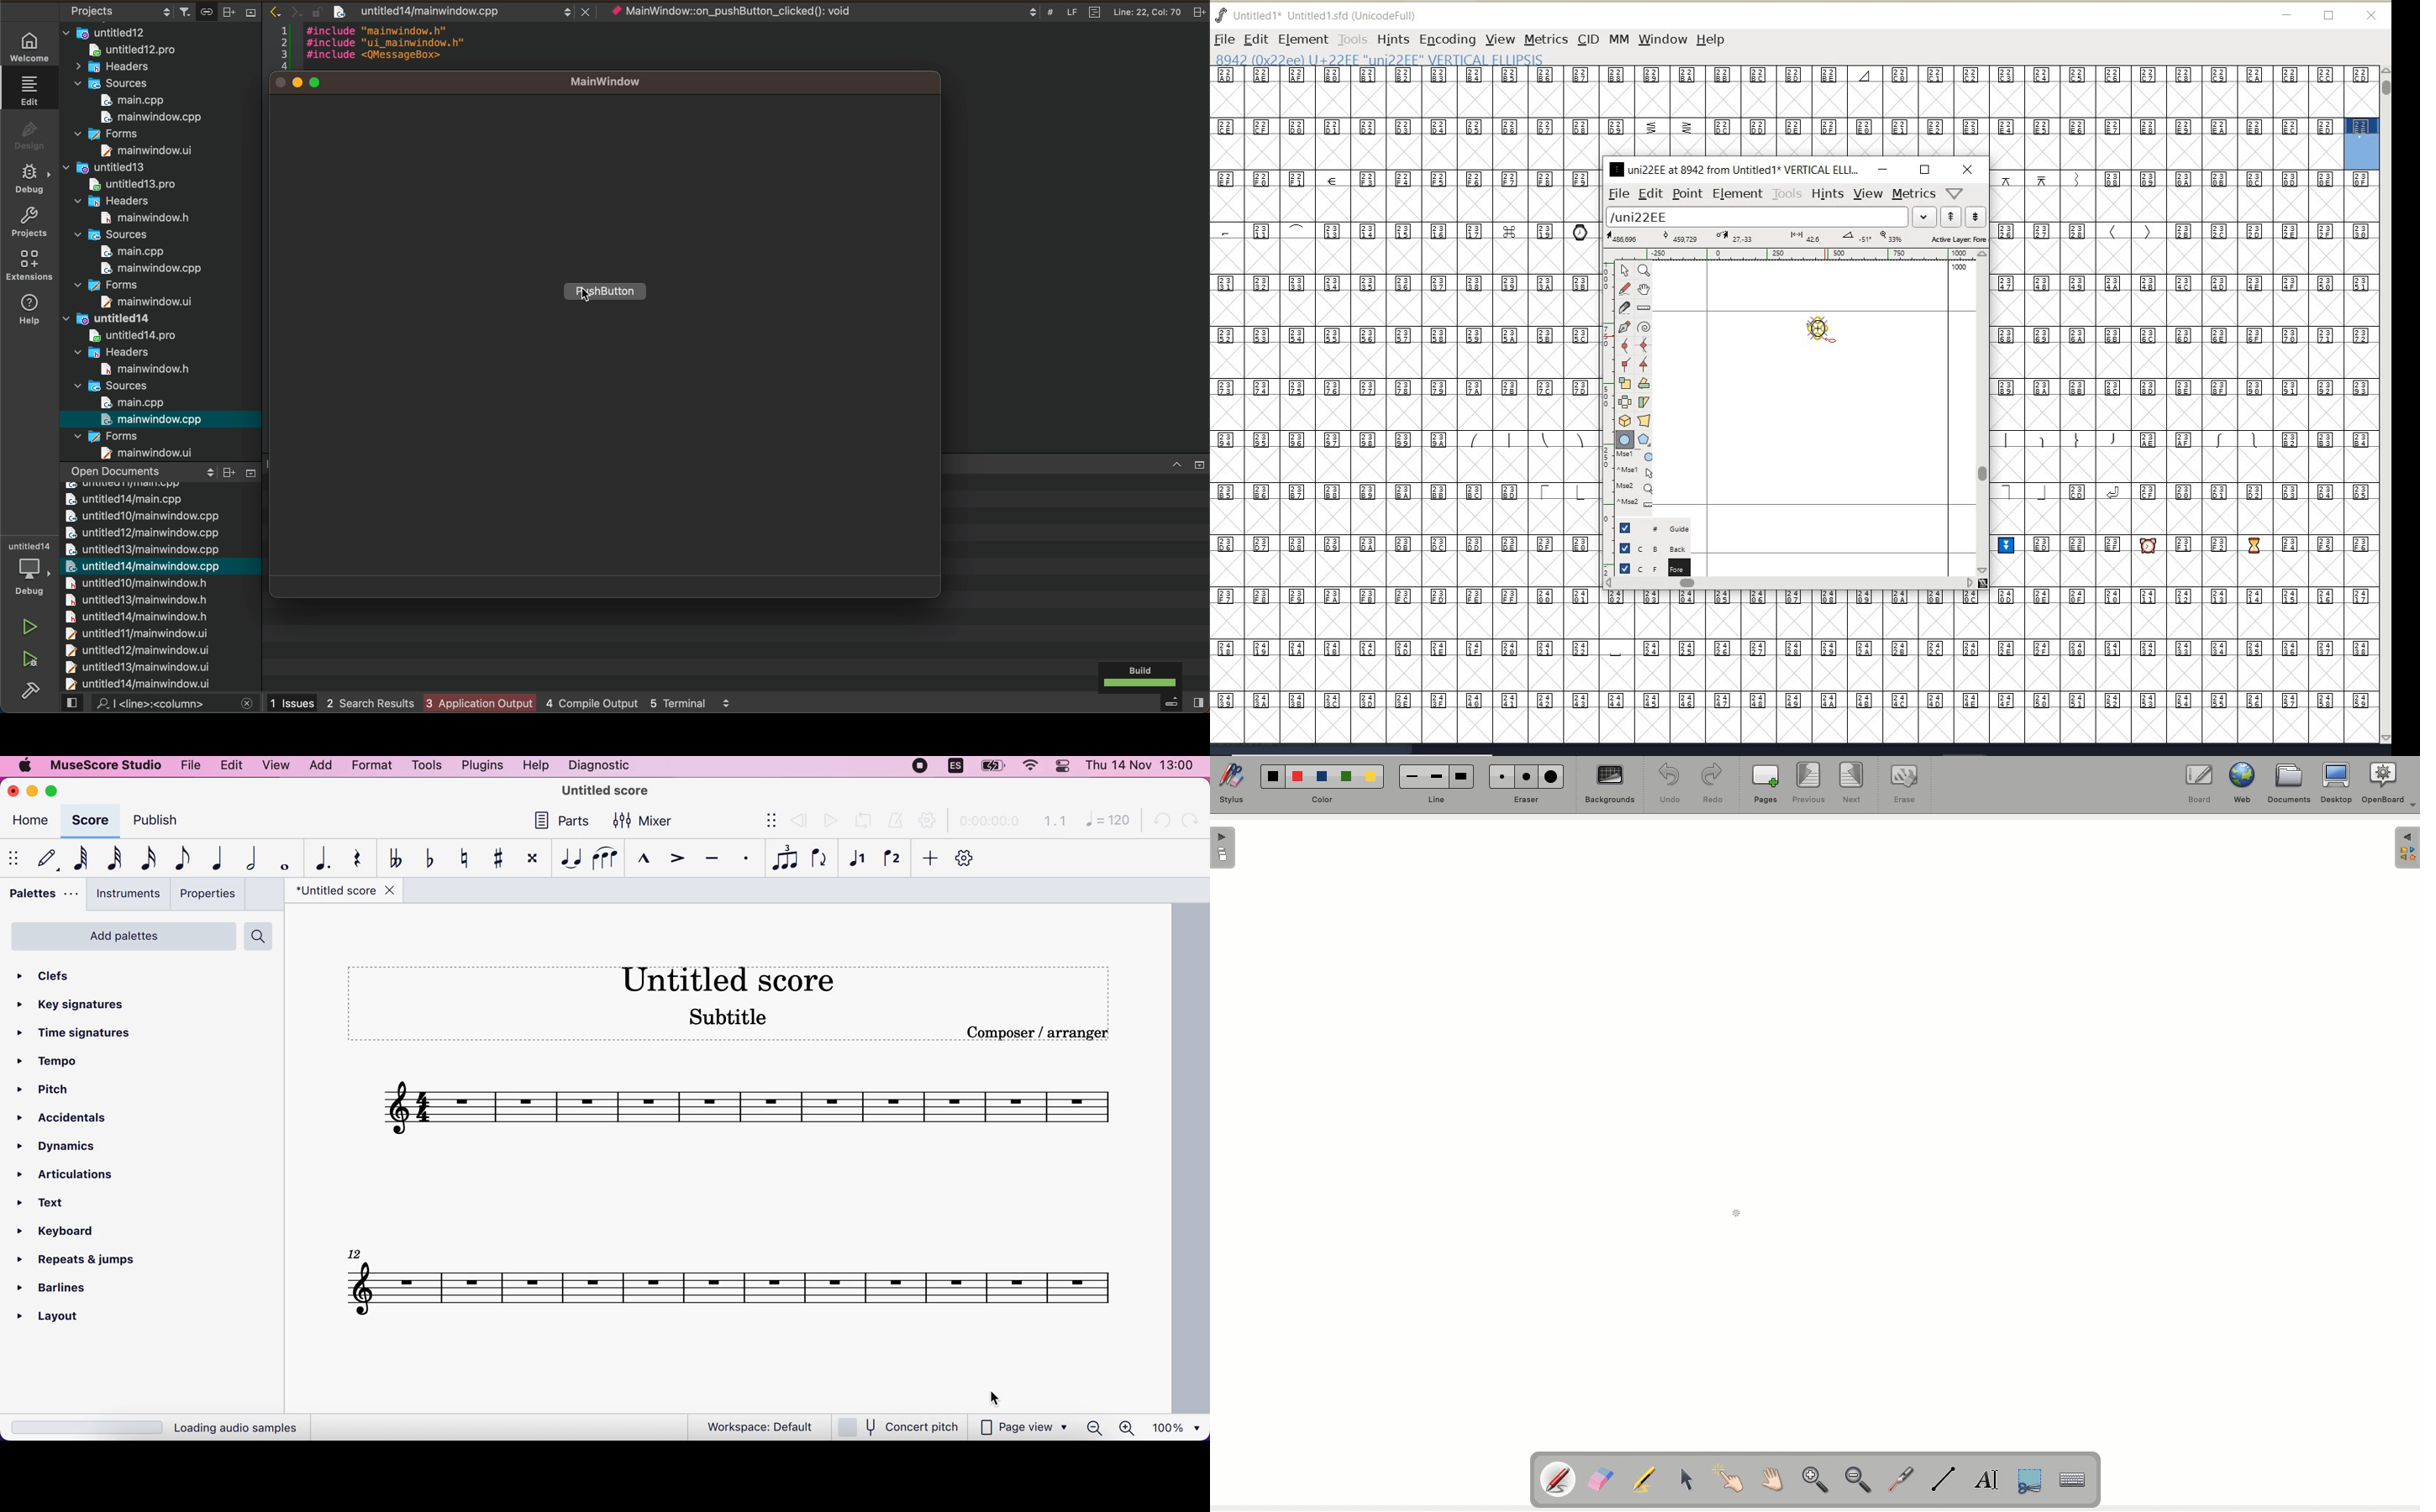  Describe the element at coordinates (1498, 39) in the screenshot. I see `VIEW` at that location.